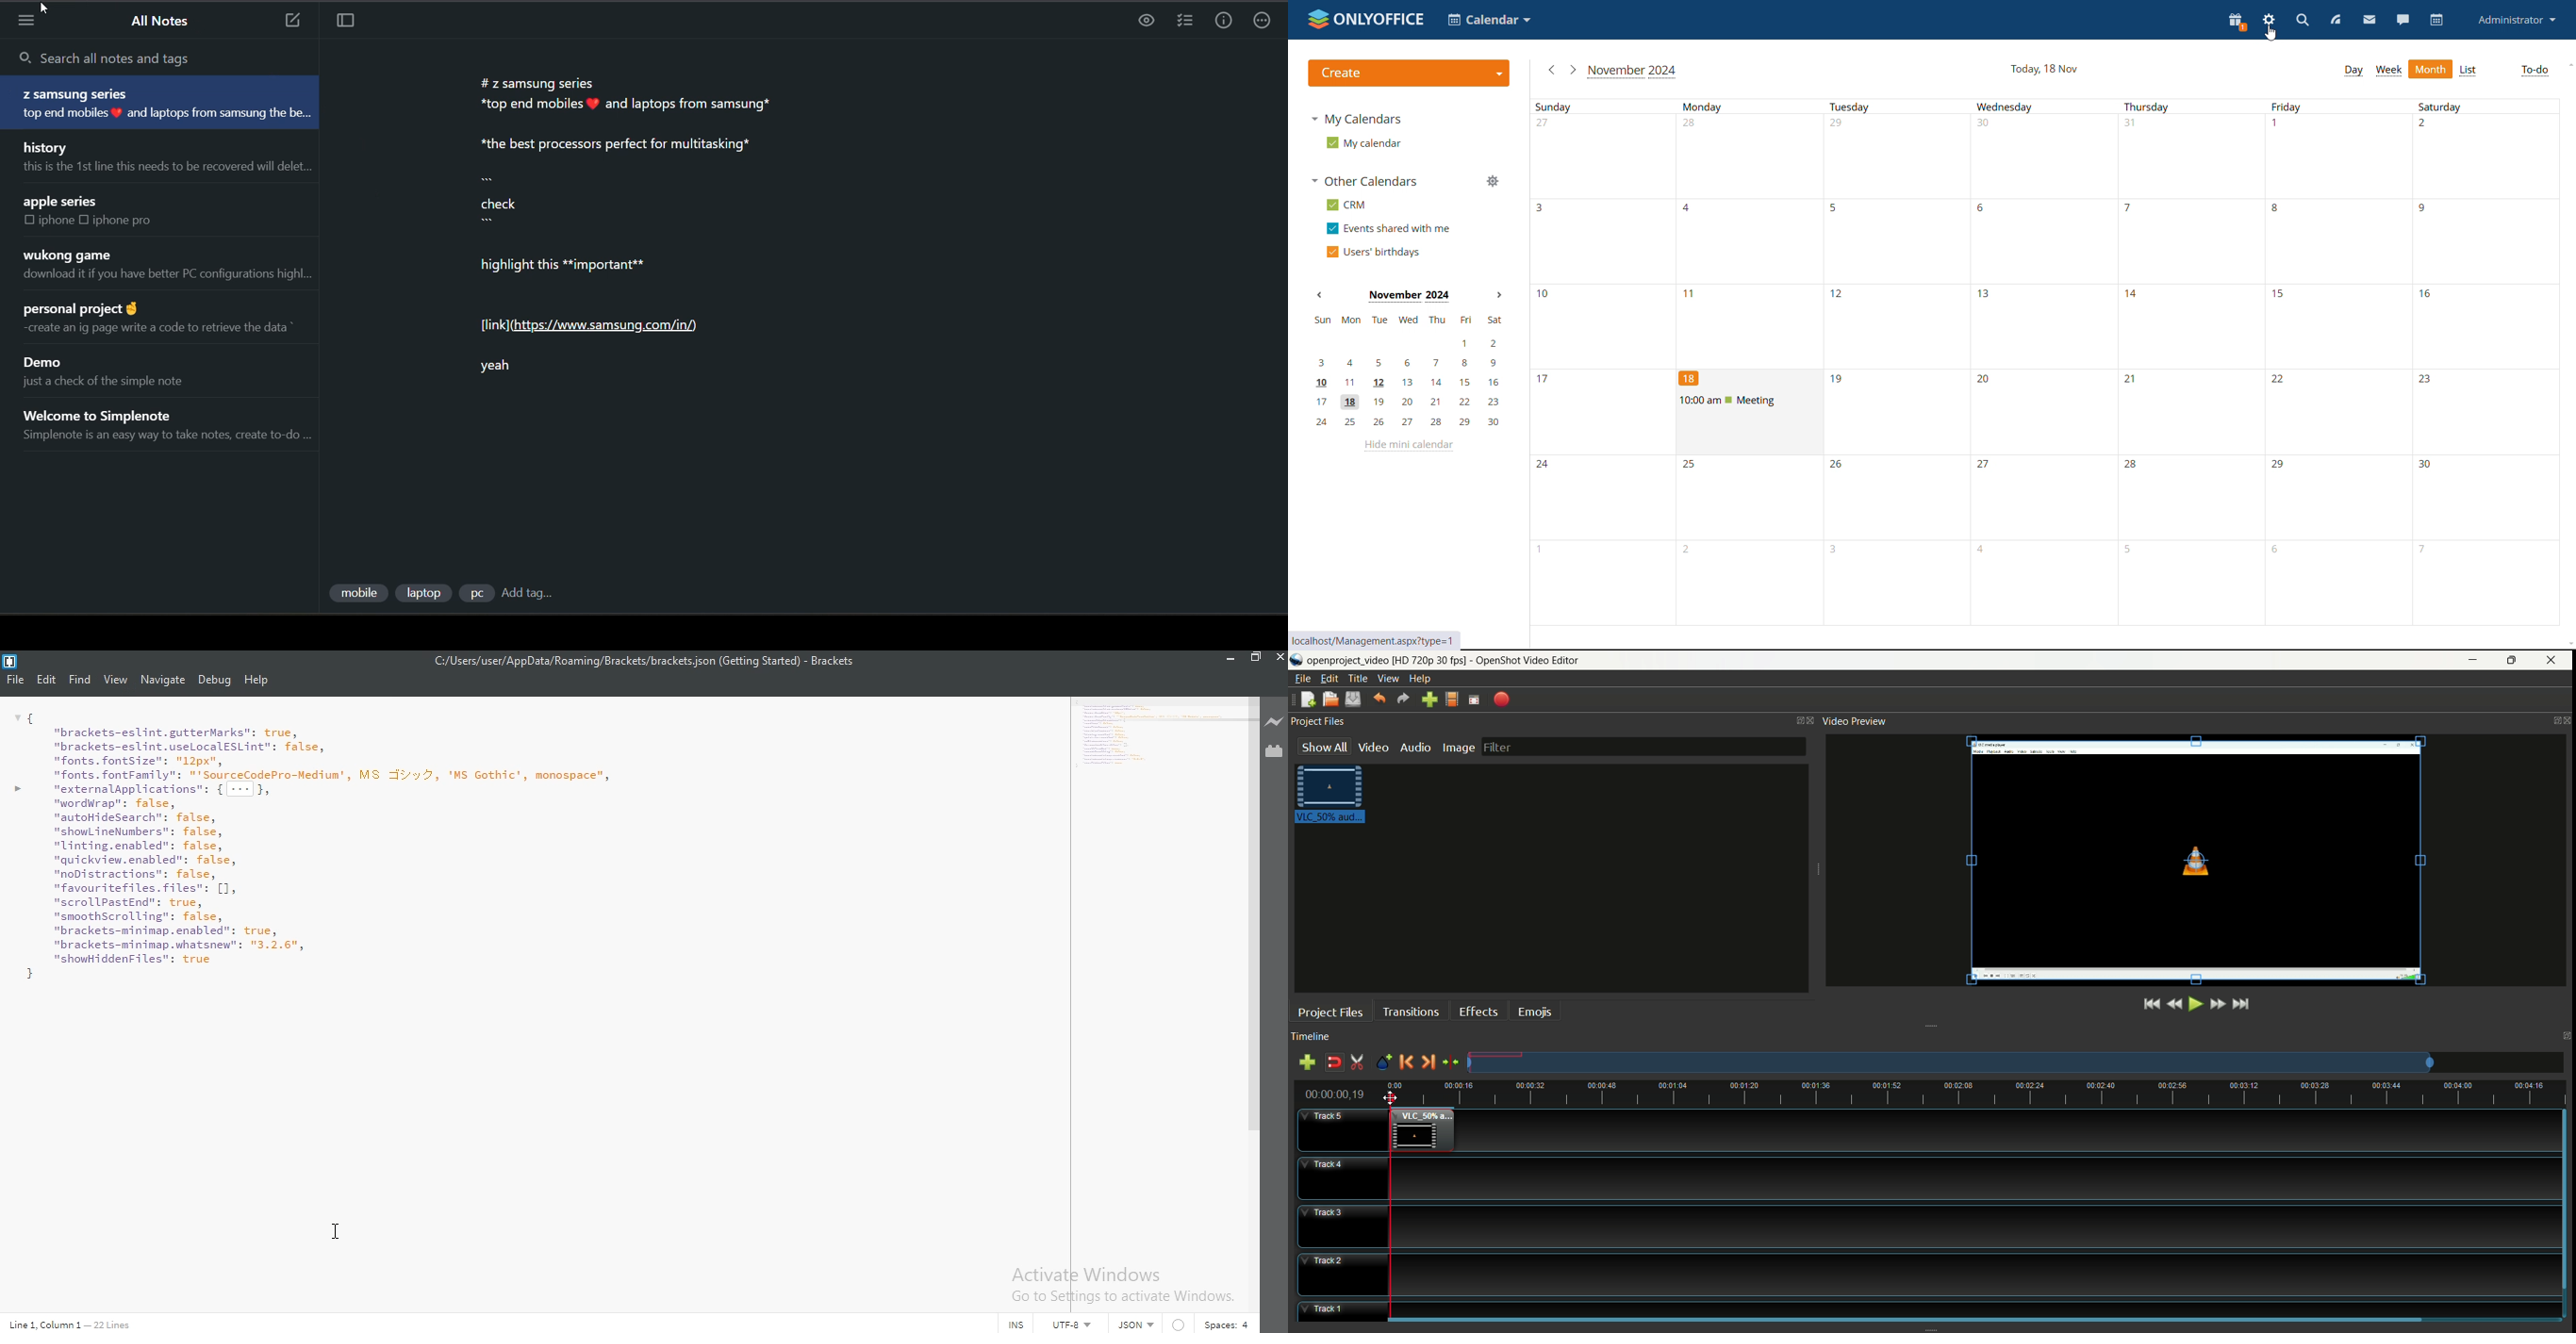  Describe the element at coordinates (1379, 697) in the screenshot. I see `undo` at that location.